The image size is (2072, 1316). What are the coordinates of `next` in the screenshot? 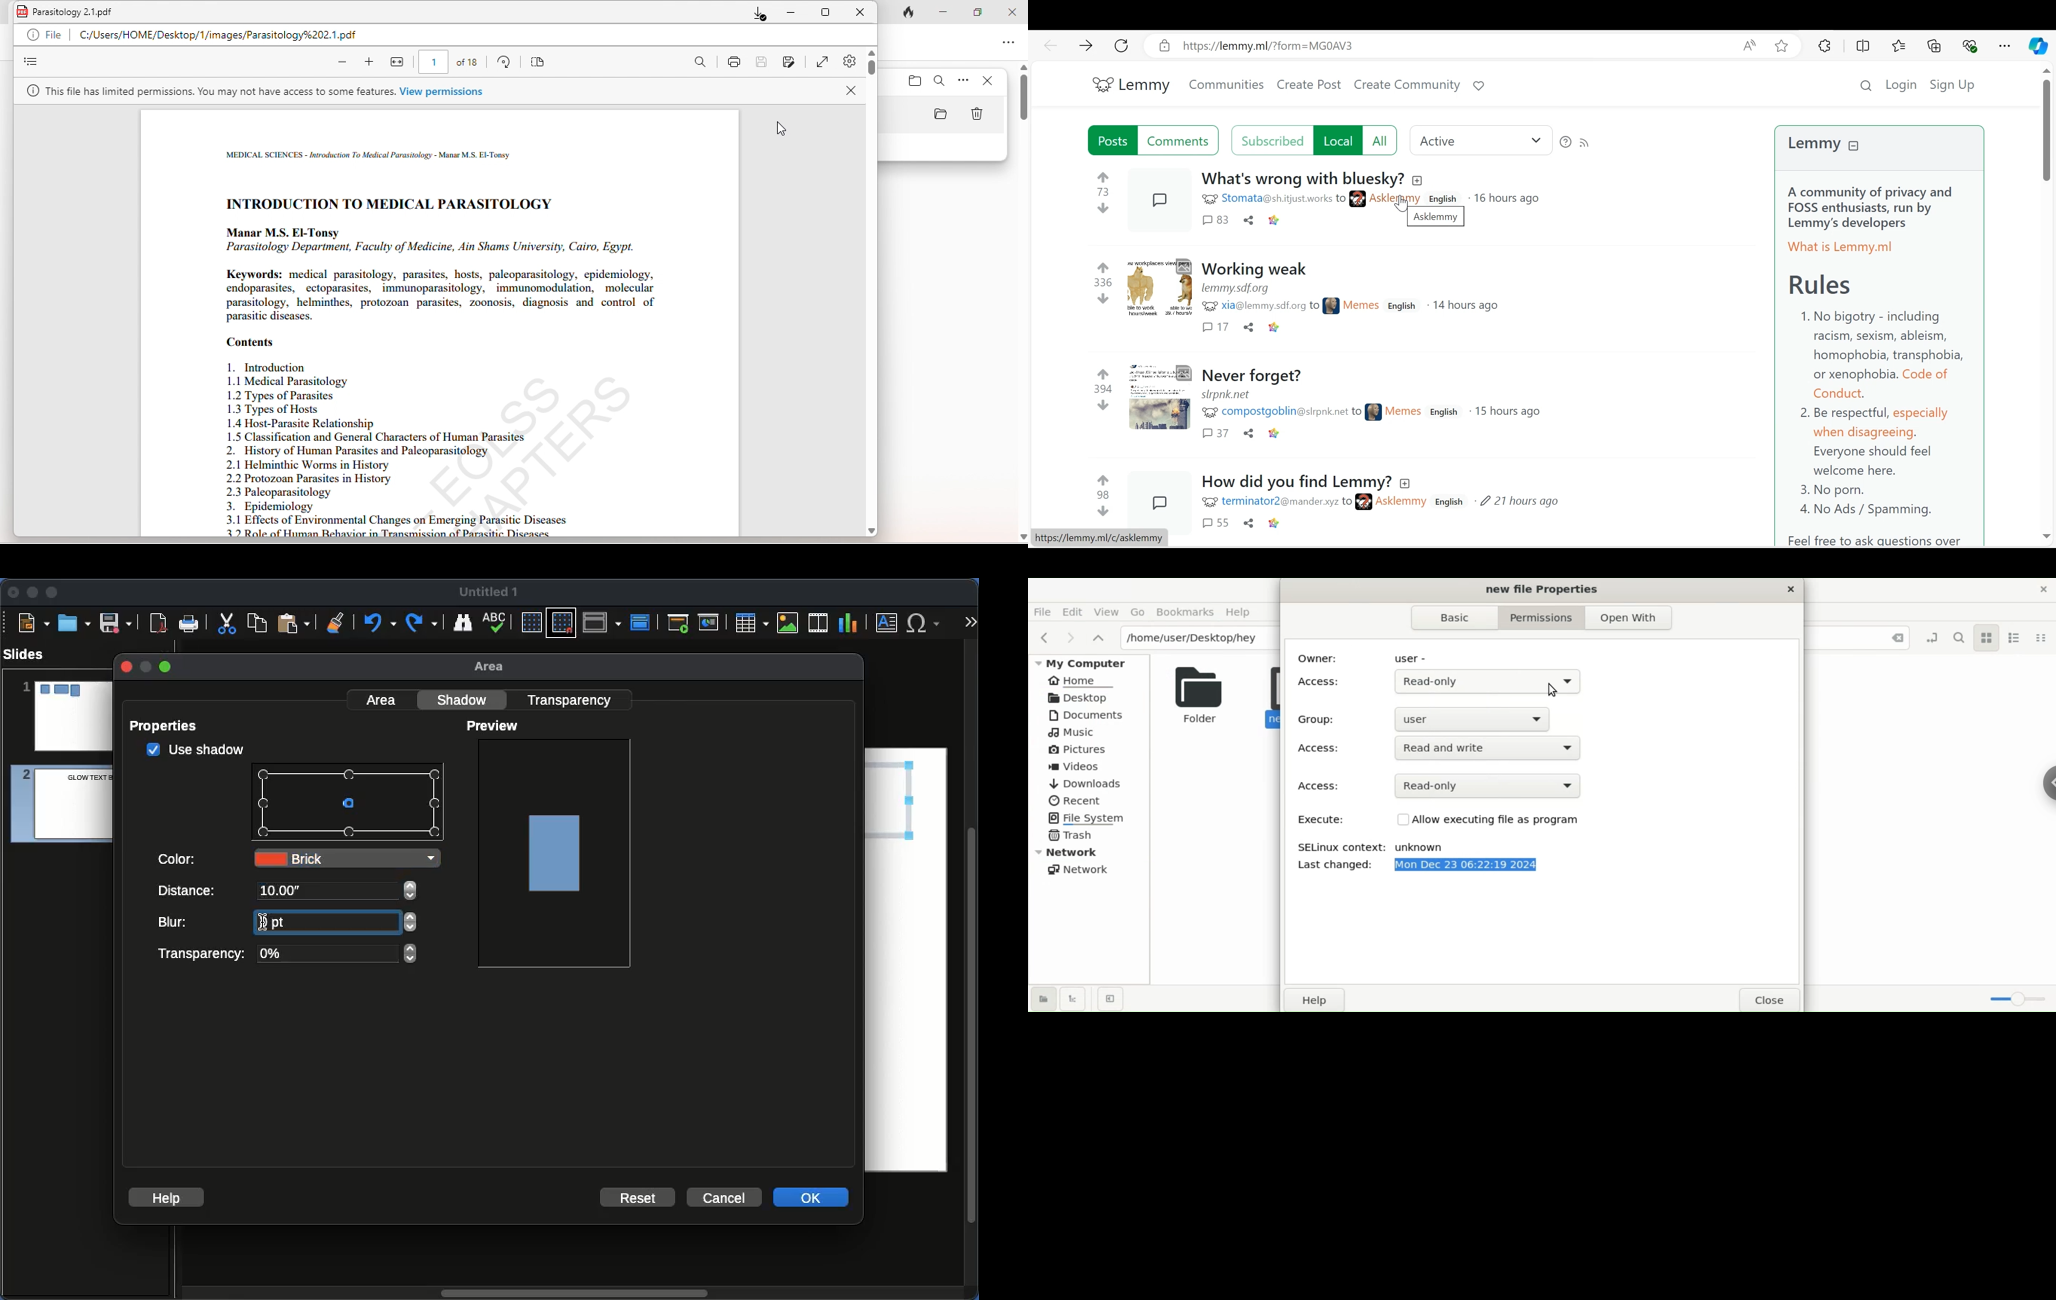 It's located at (1069, 637).